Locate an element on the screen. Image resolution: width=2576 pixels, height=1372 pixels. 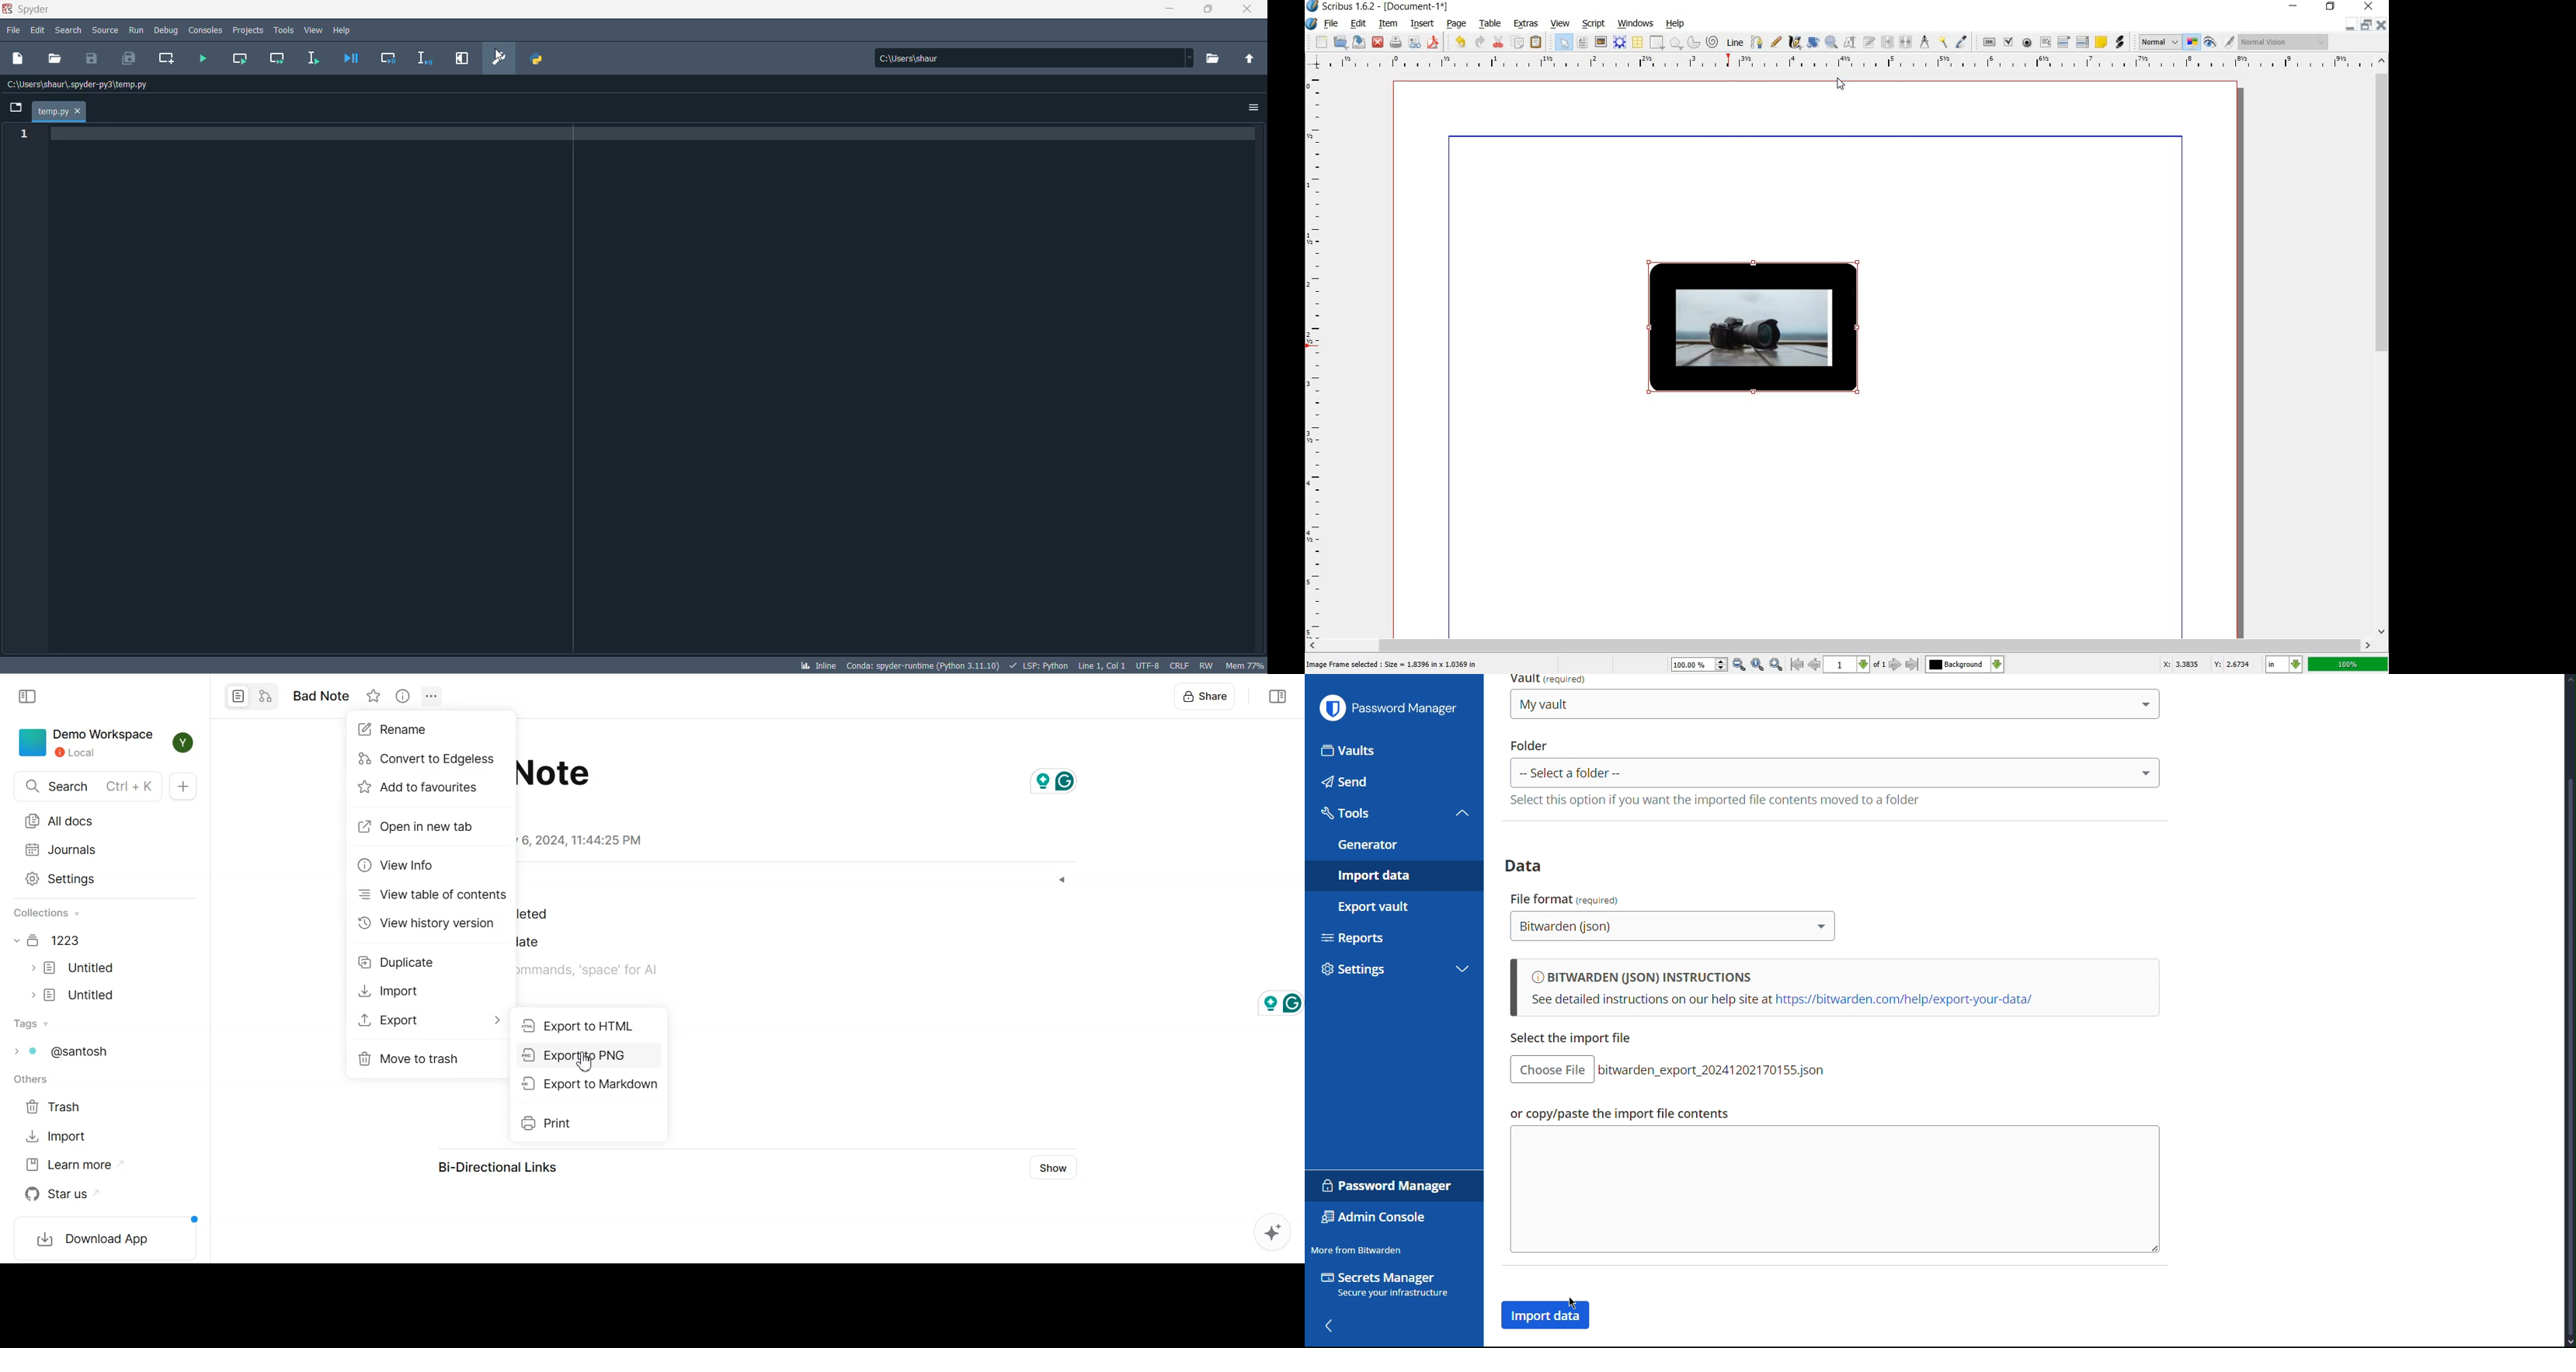
line and column number is located at coordinates (1102, 663).